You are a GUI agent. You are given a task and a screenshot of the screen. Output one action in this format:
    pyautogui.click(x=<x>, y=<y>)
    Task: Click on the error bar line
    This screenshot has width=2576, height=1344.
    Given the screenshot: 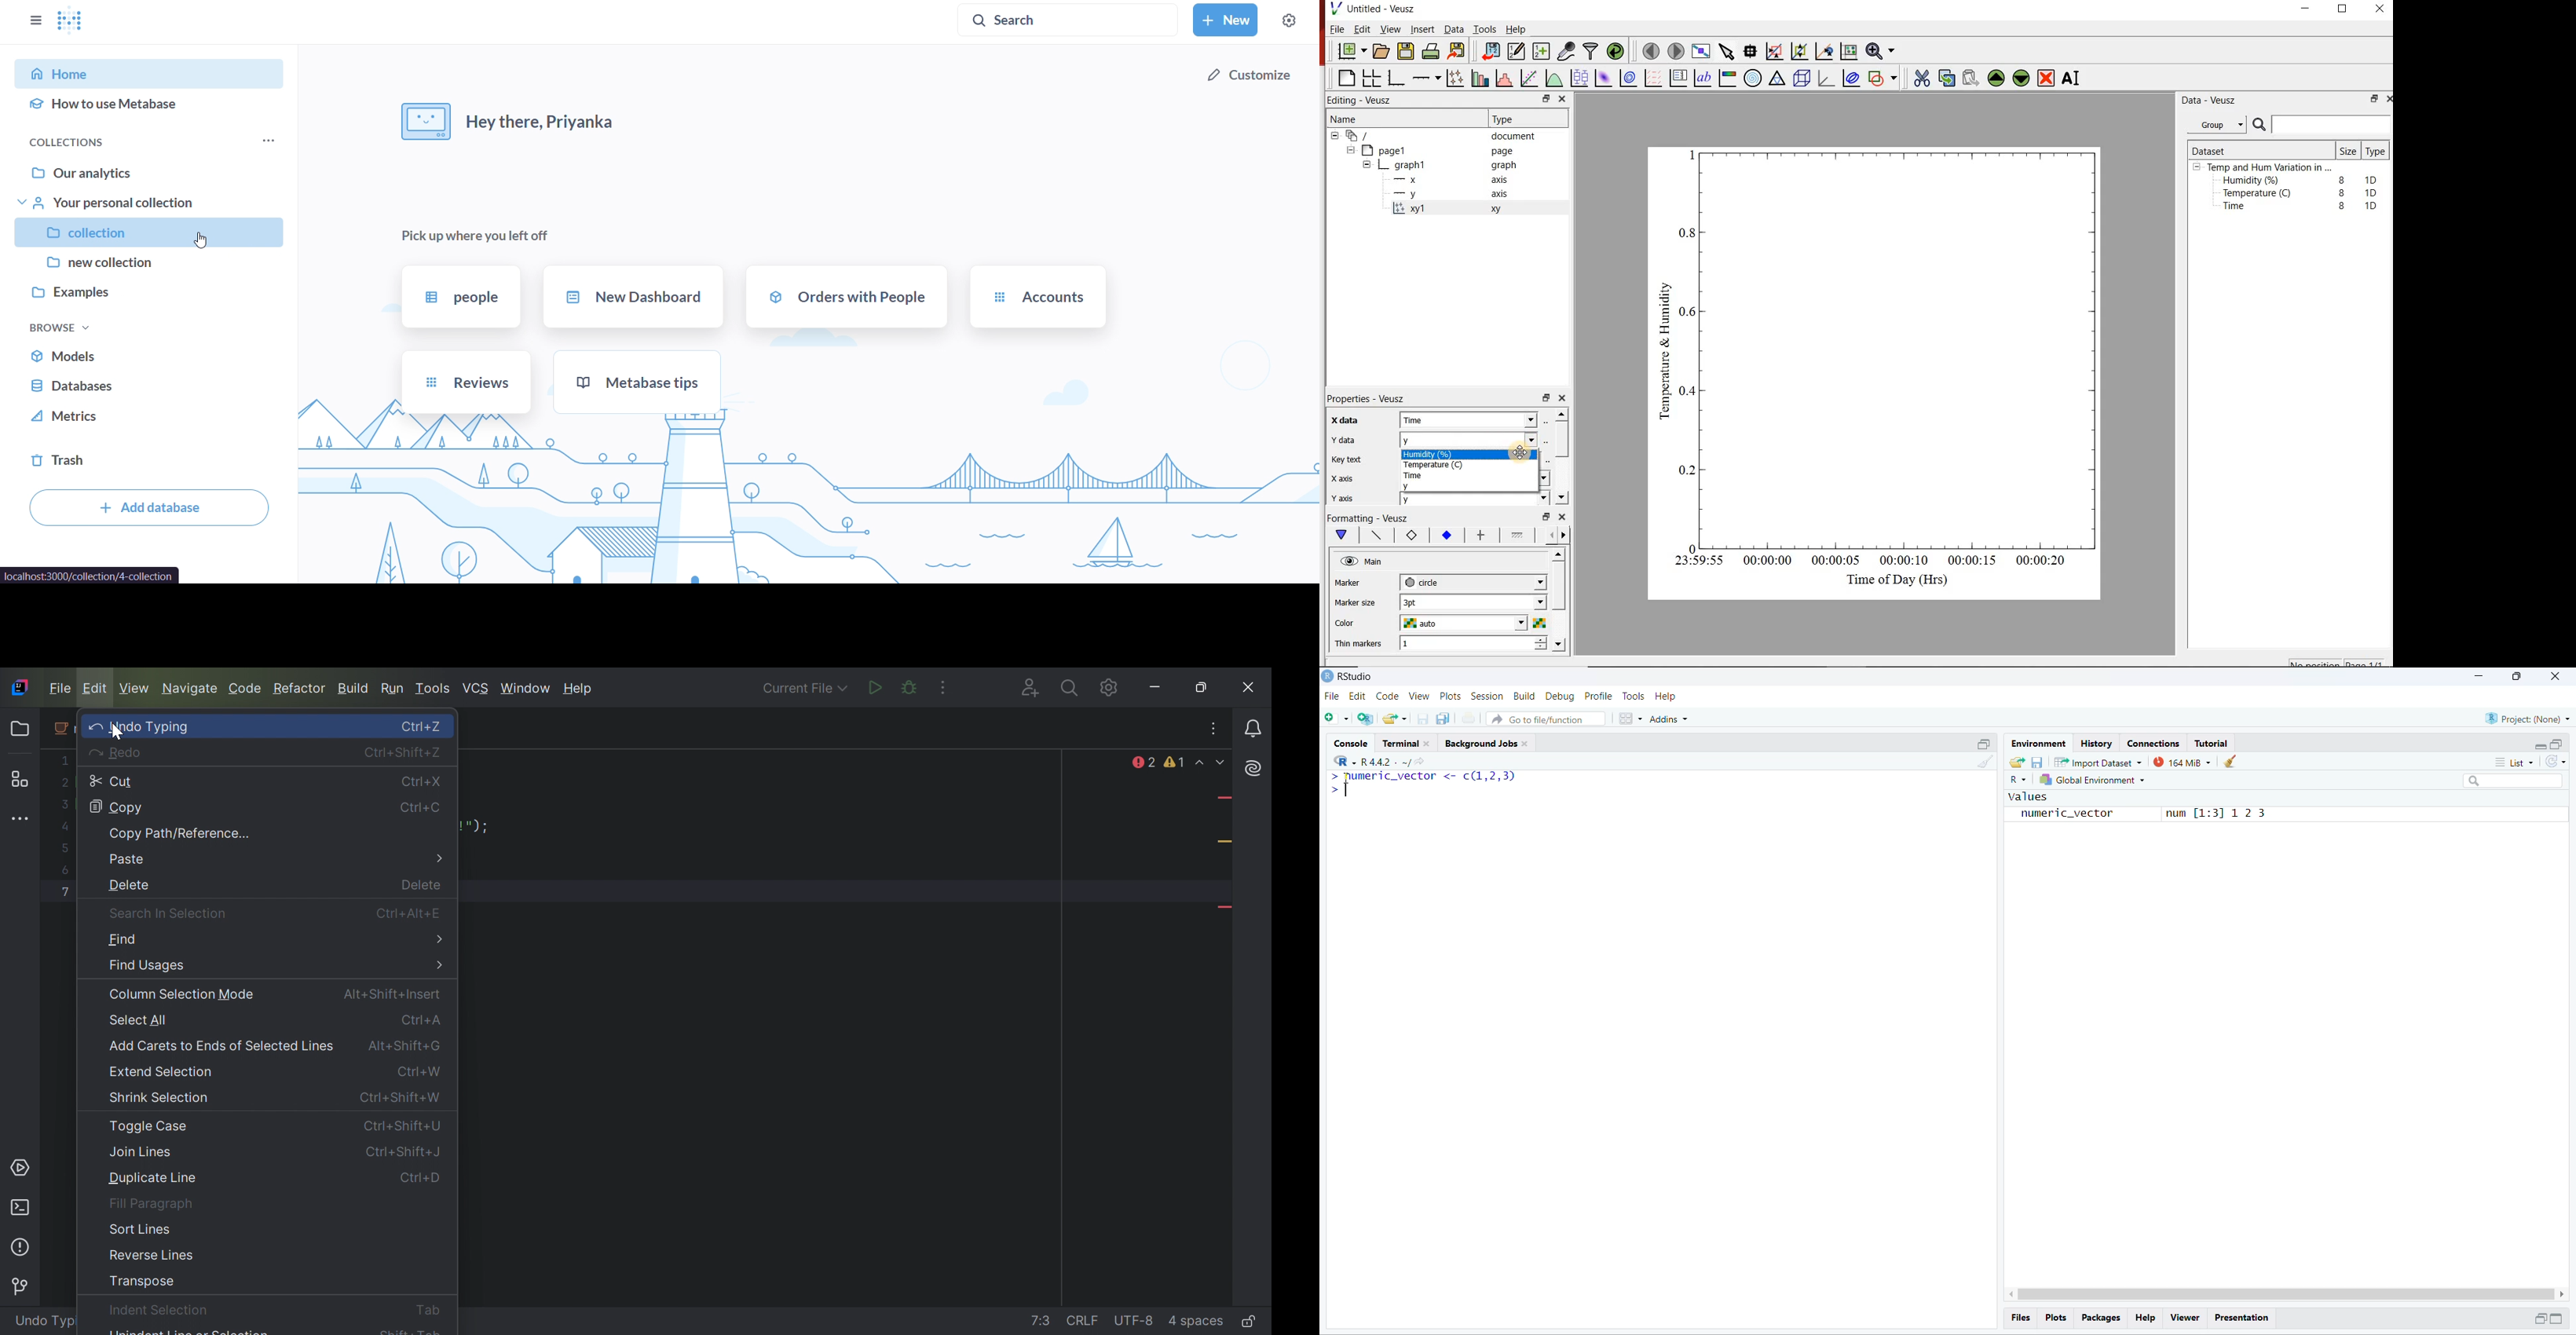 What is the action you would take?
    pyautogui.click(x=1481, y=535)
    